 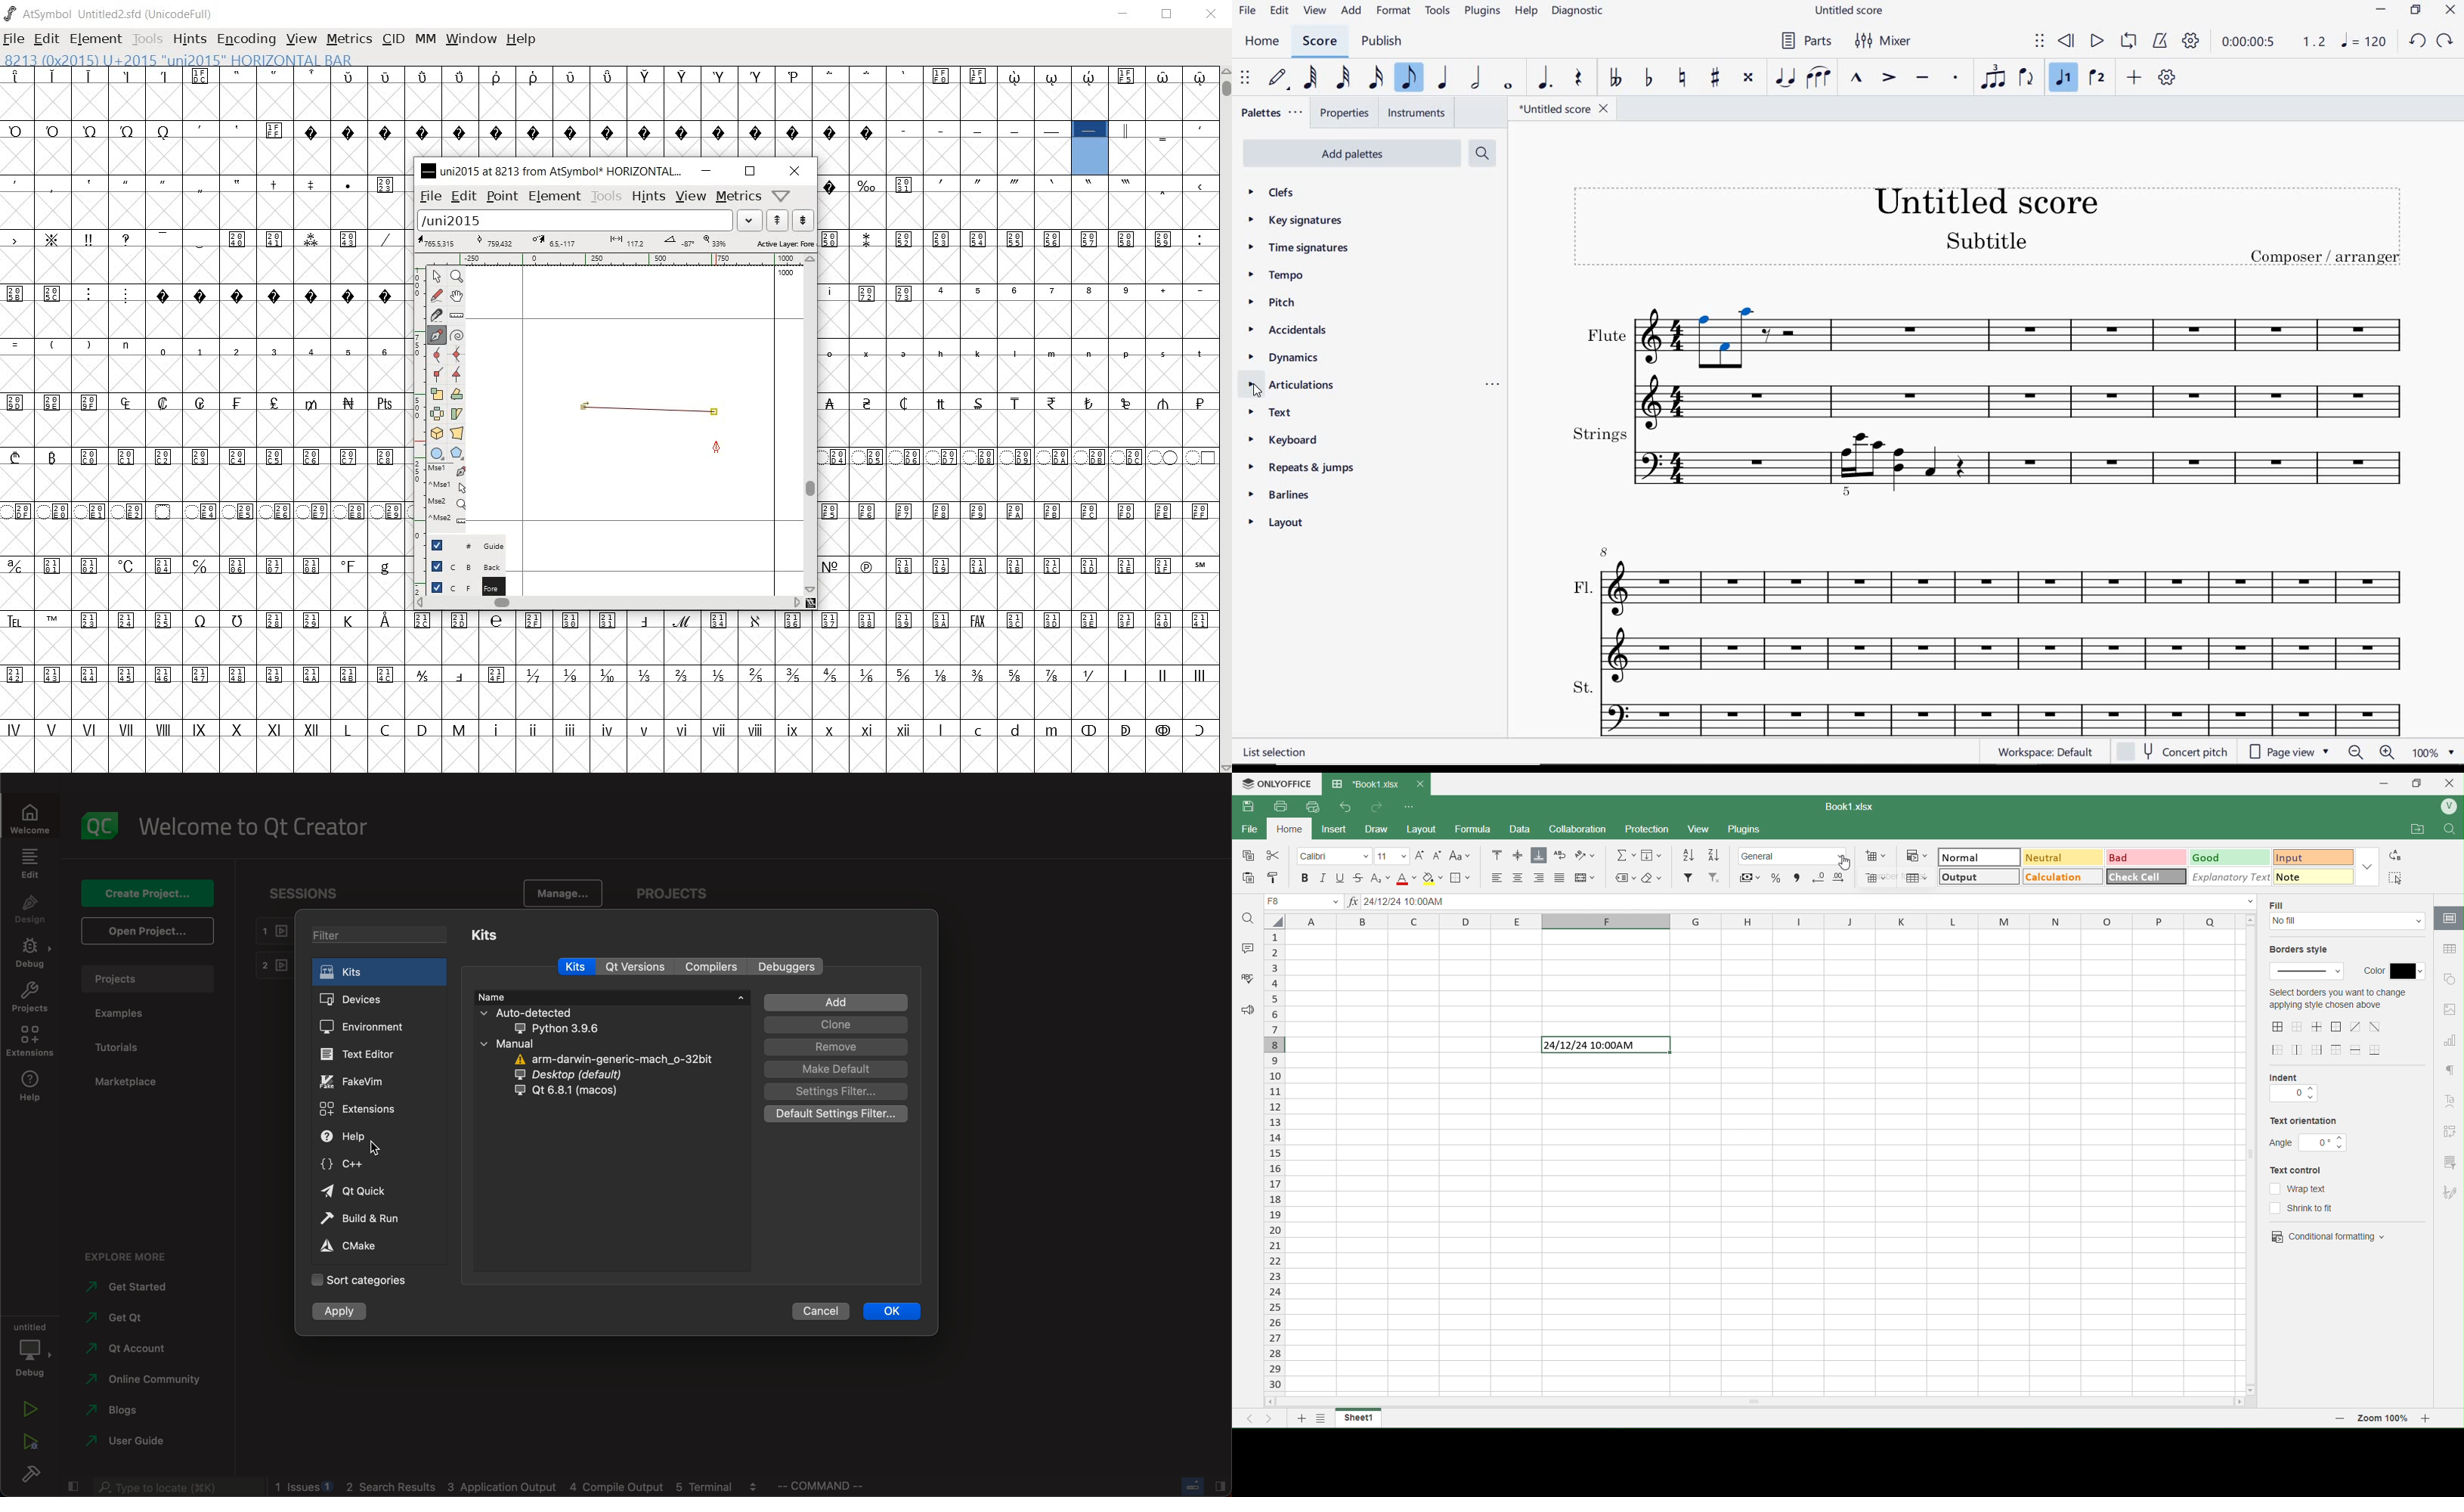 What do you see at coordinates (1279, 10) in the screenshot?
I see `edit` at bounding box center [1279, 10].